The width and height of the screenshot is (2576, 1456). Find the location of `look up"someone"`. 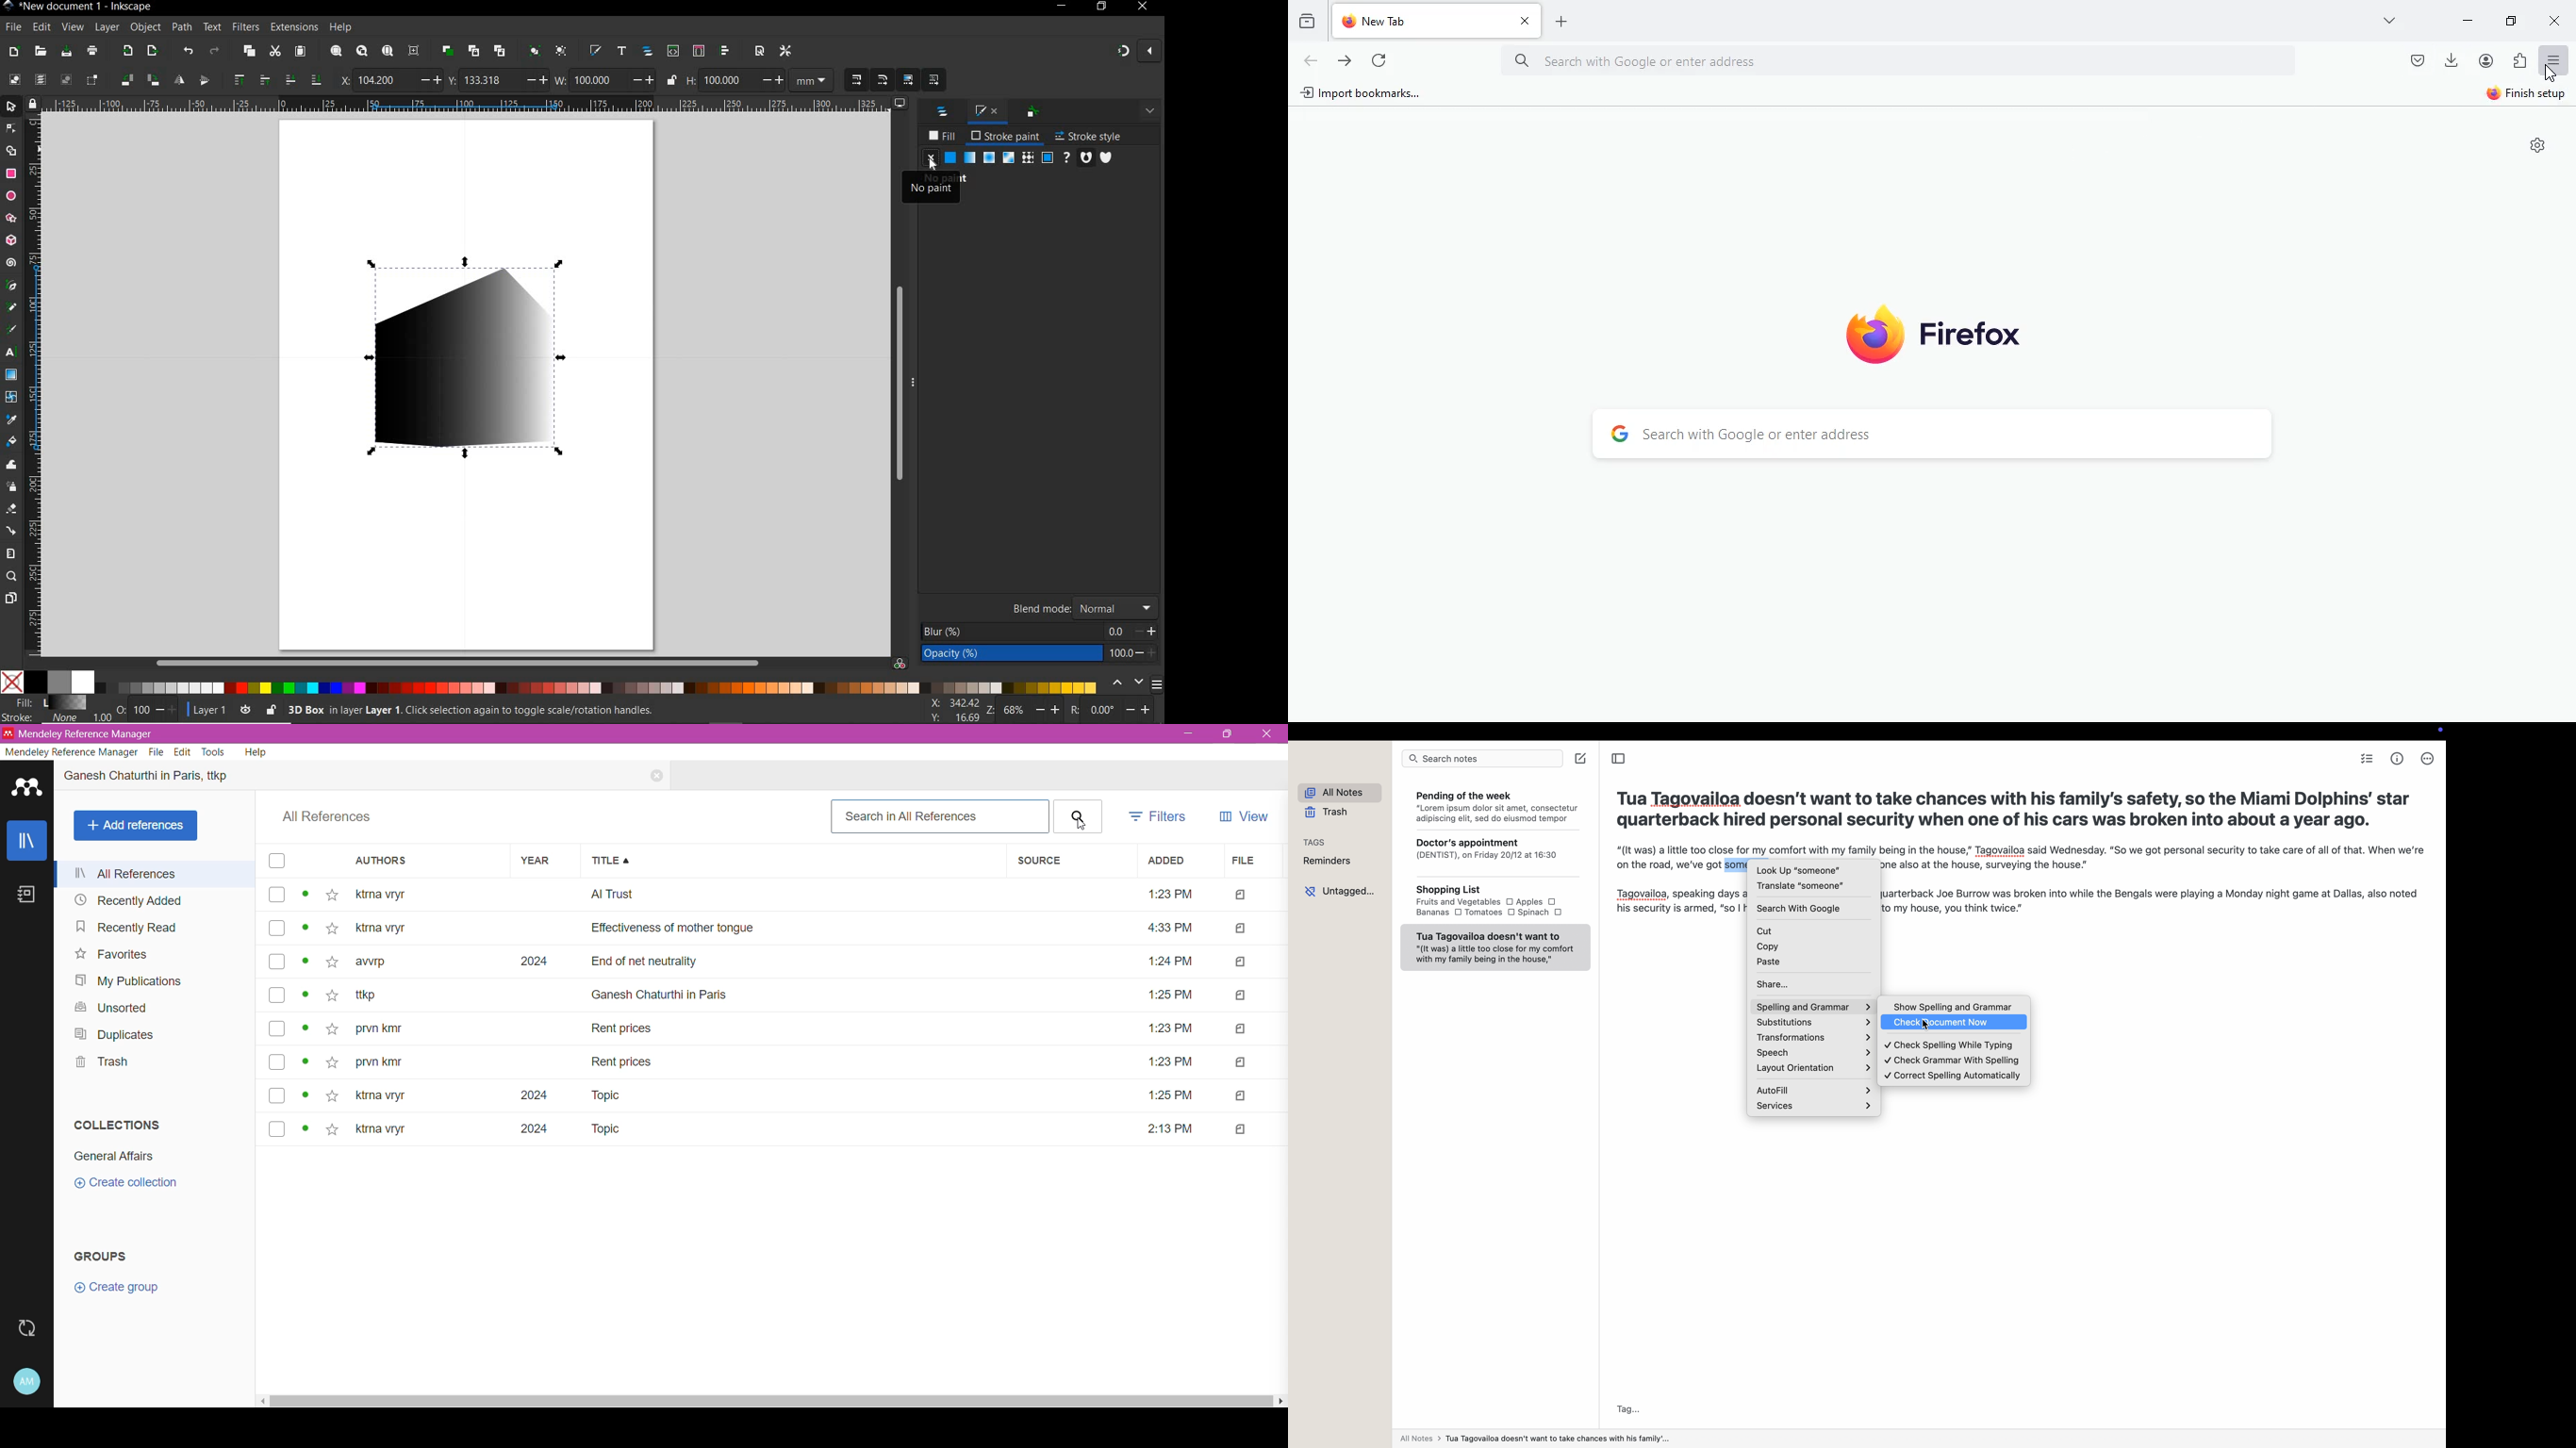

look up"someone" is located at coordinates (1798, 870).